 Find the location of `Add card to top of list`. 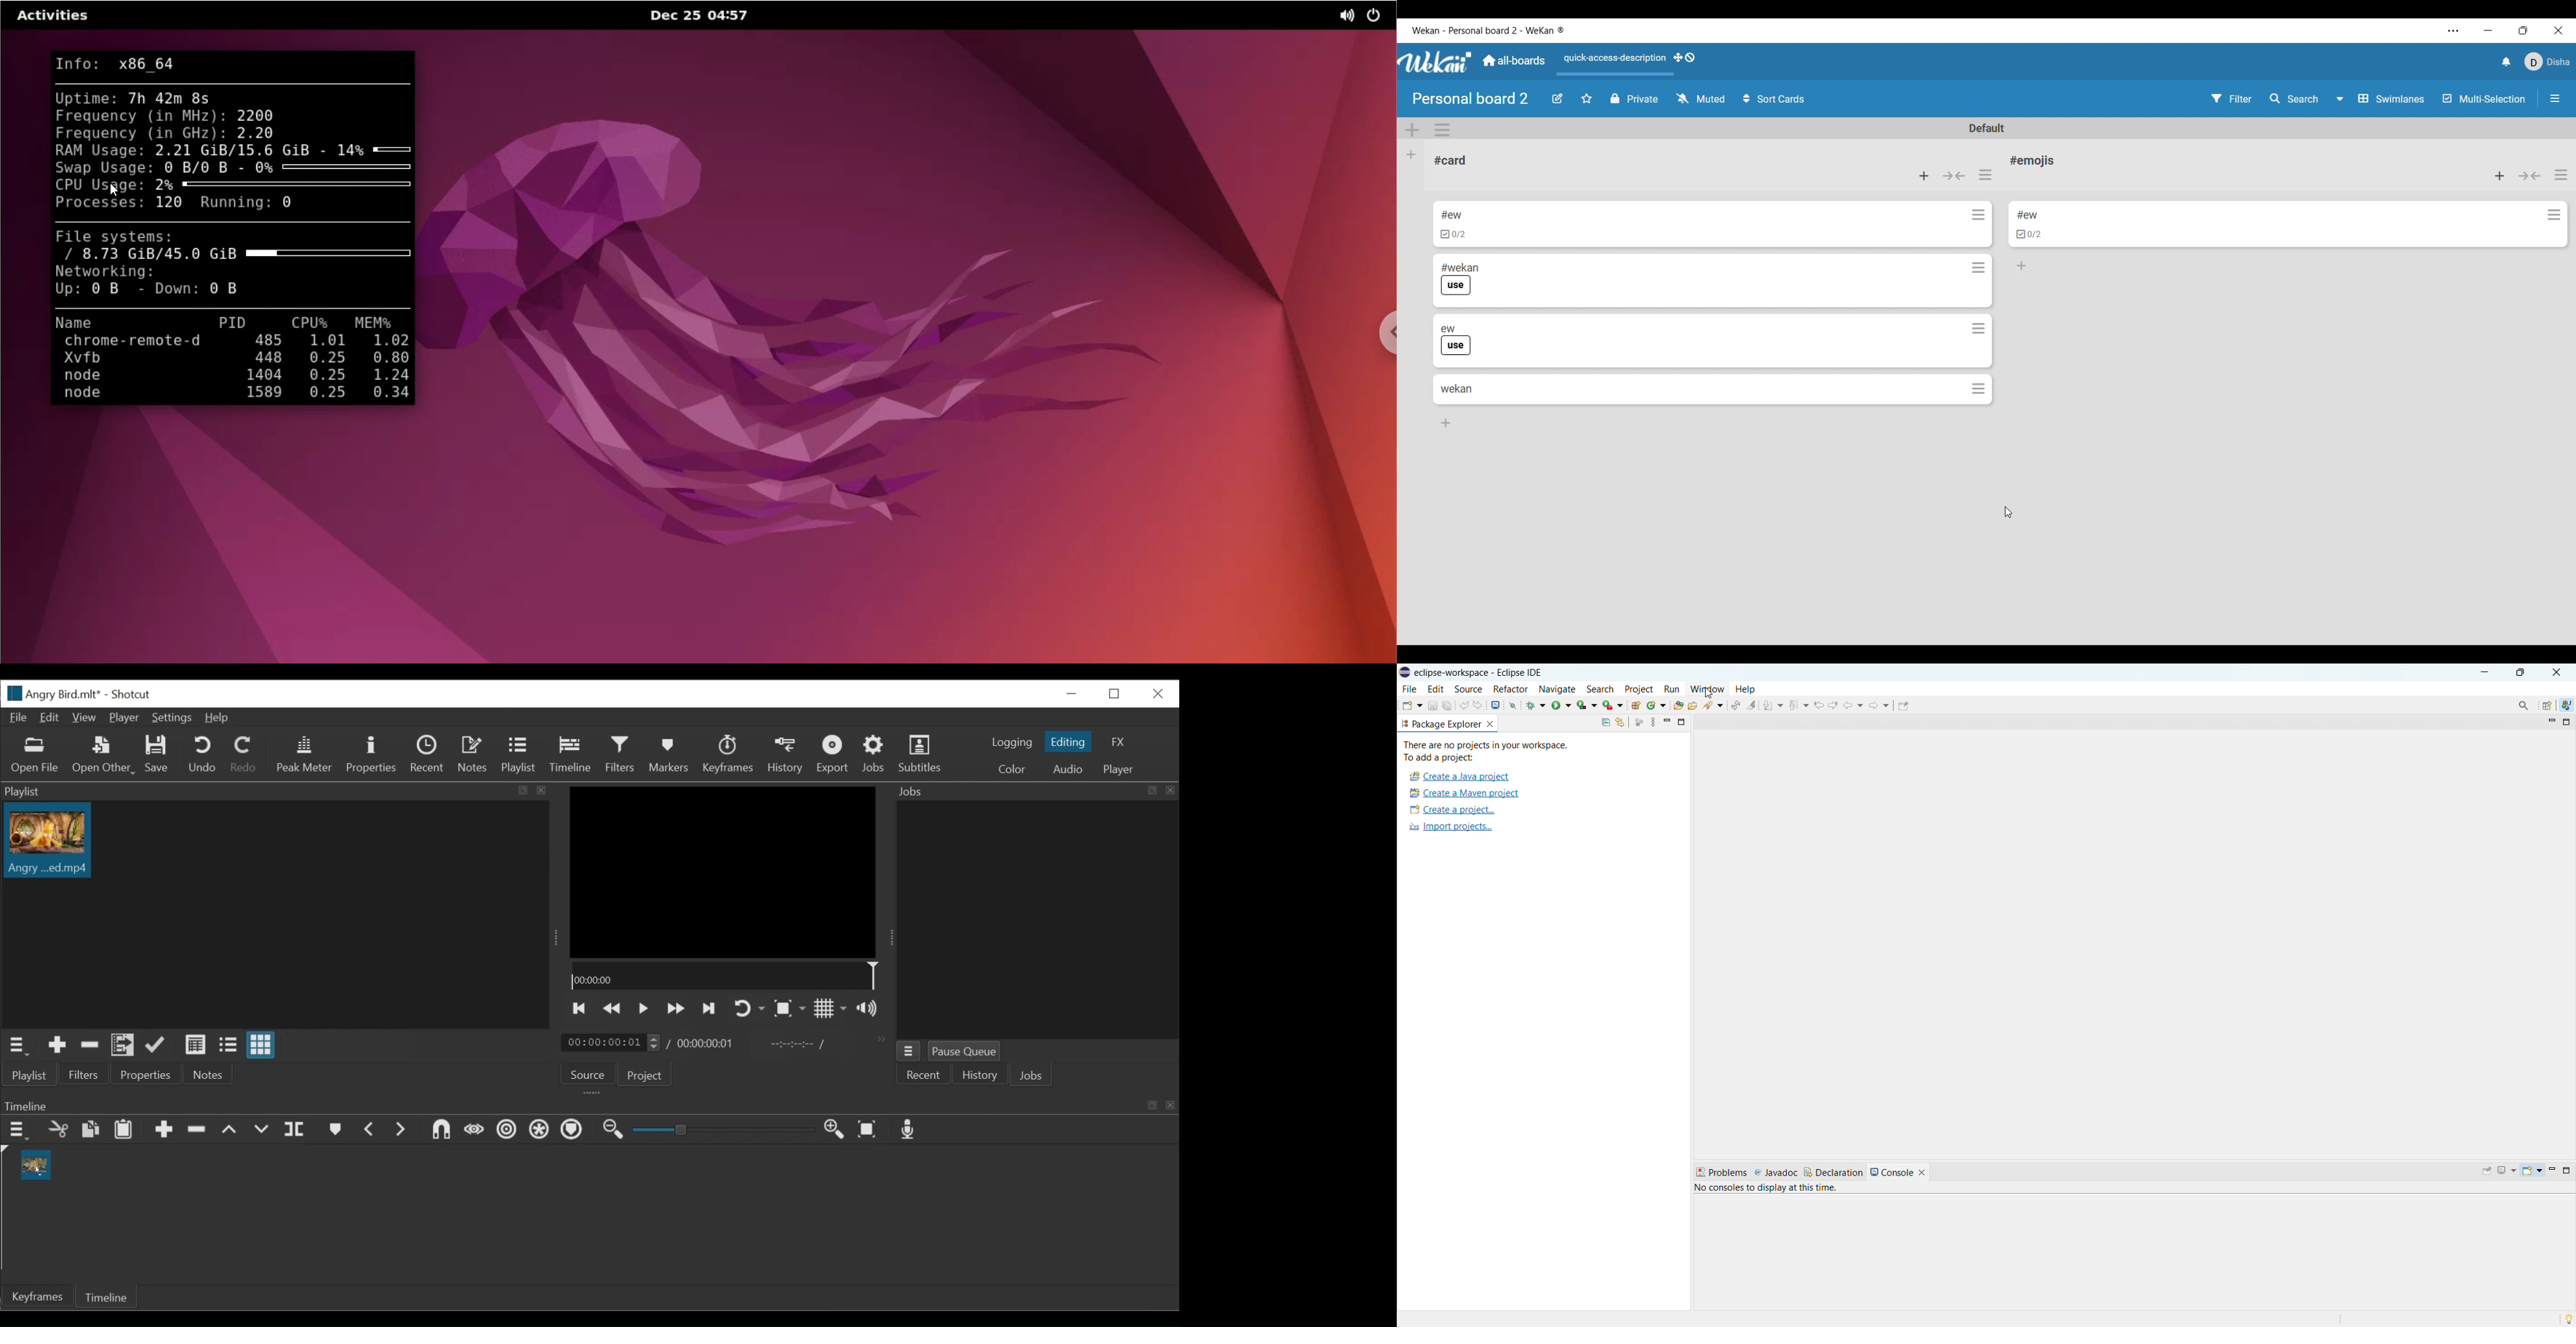

Add card to top of list is located at coordinates (1924, 176).